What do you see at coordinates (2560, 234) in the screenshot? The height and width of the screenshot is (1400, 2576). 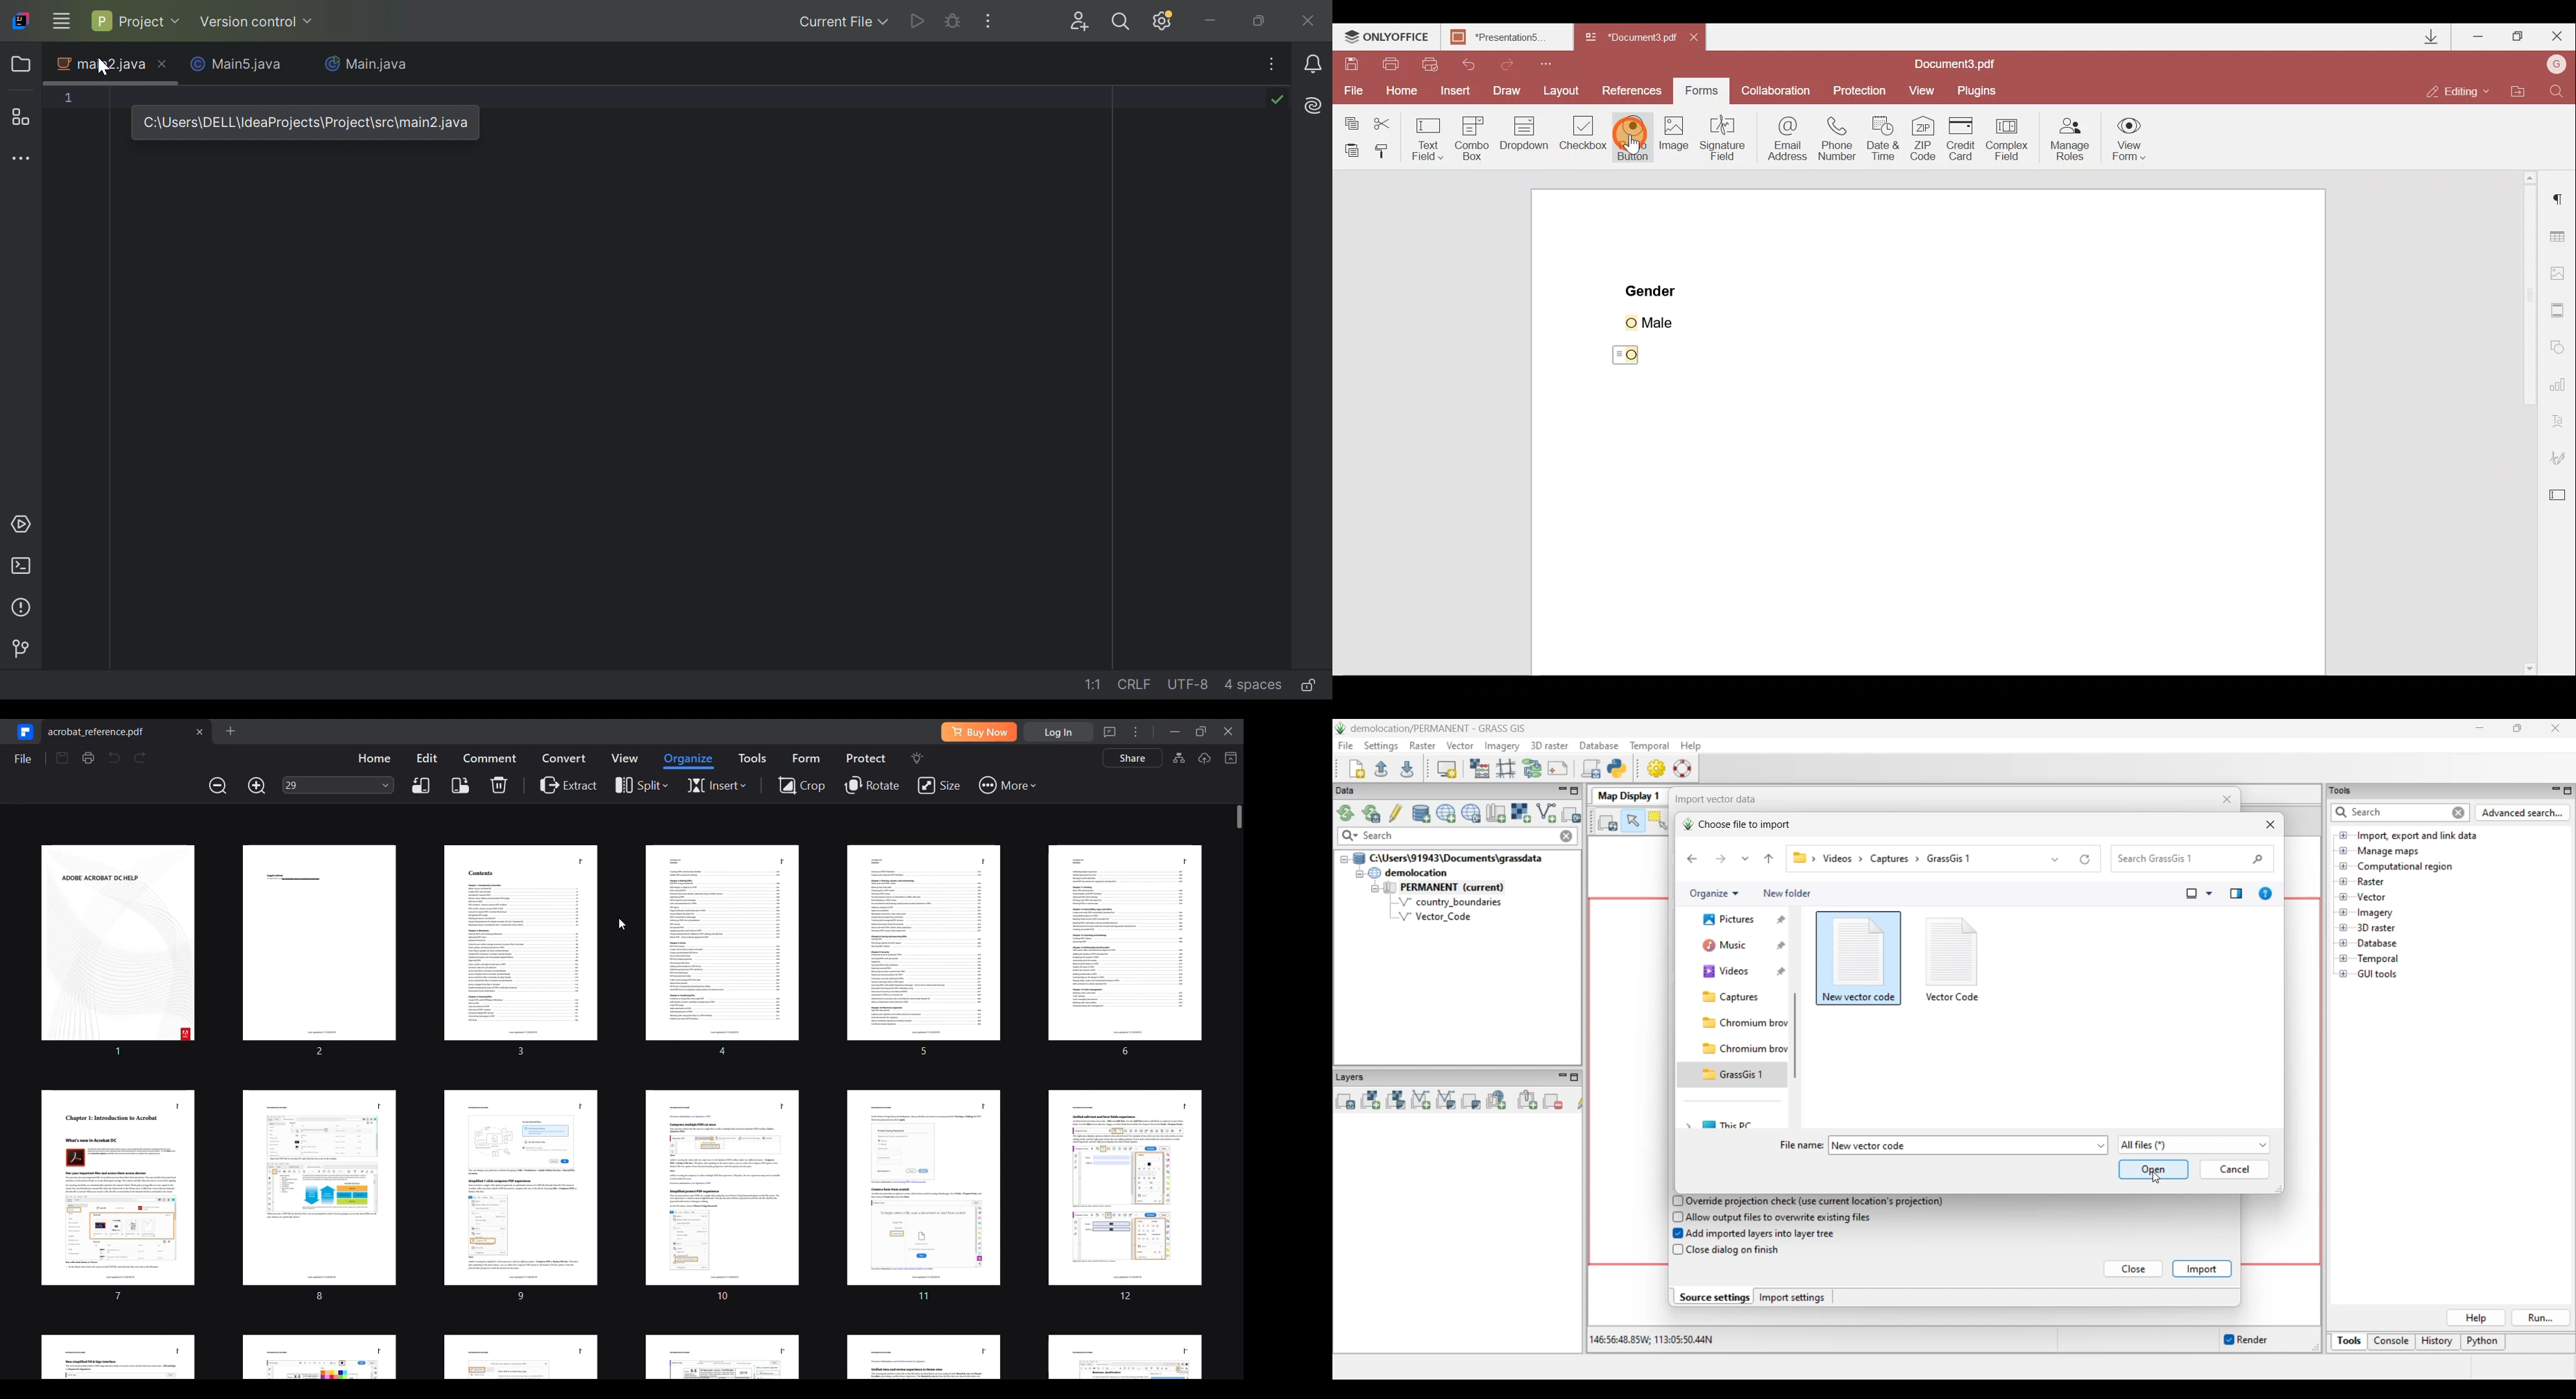 I see `Table settings` at bounding box center [2560, 234].